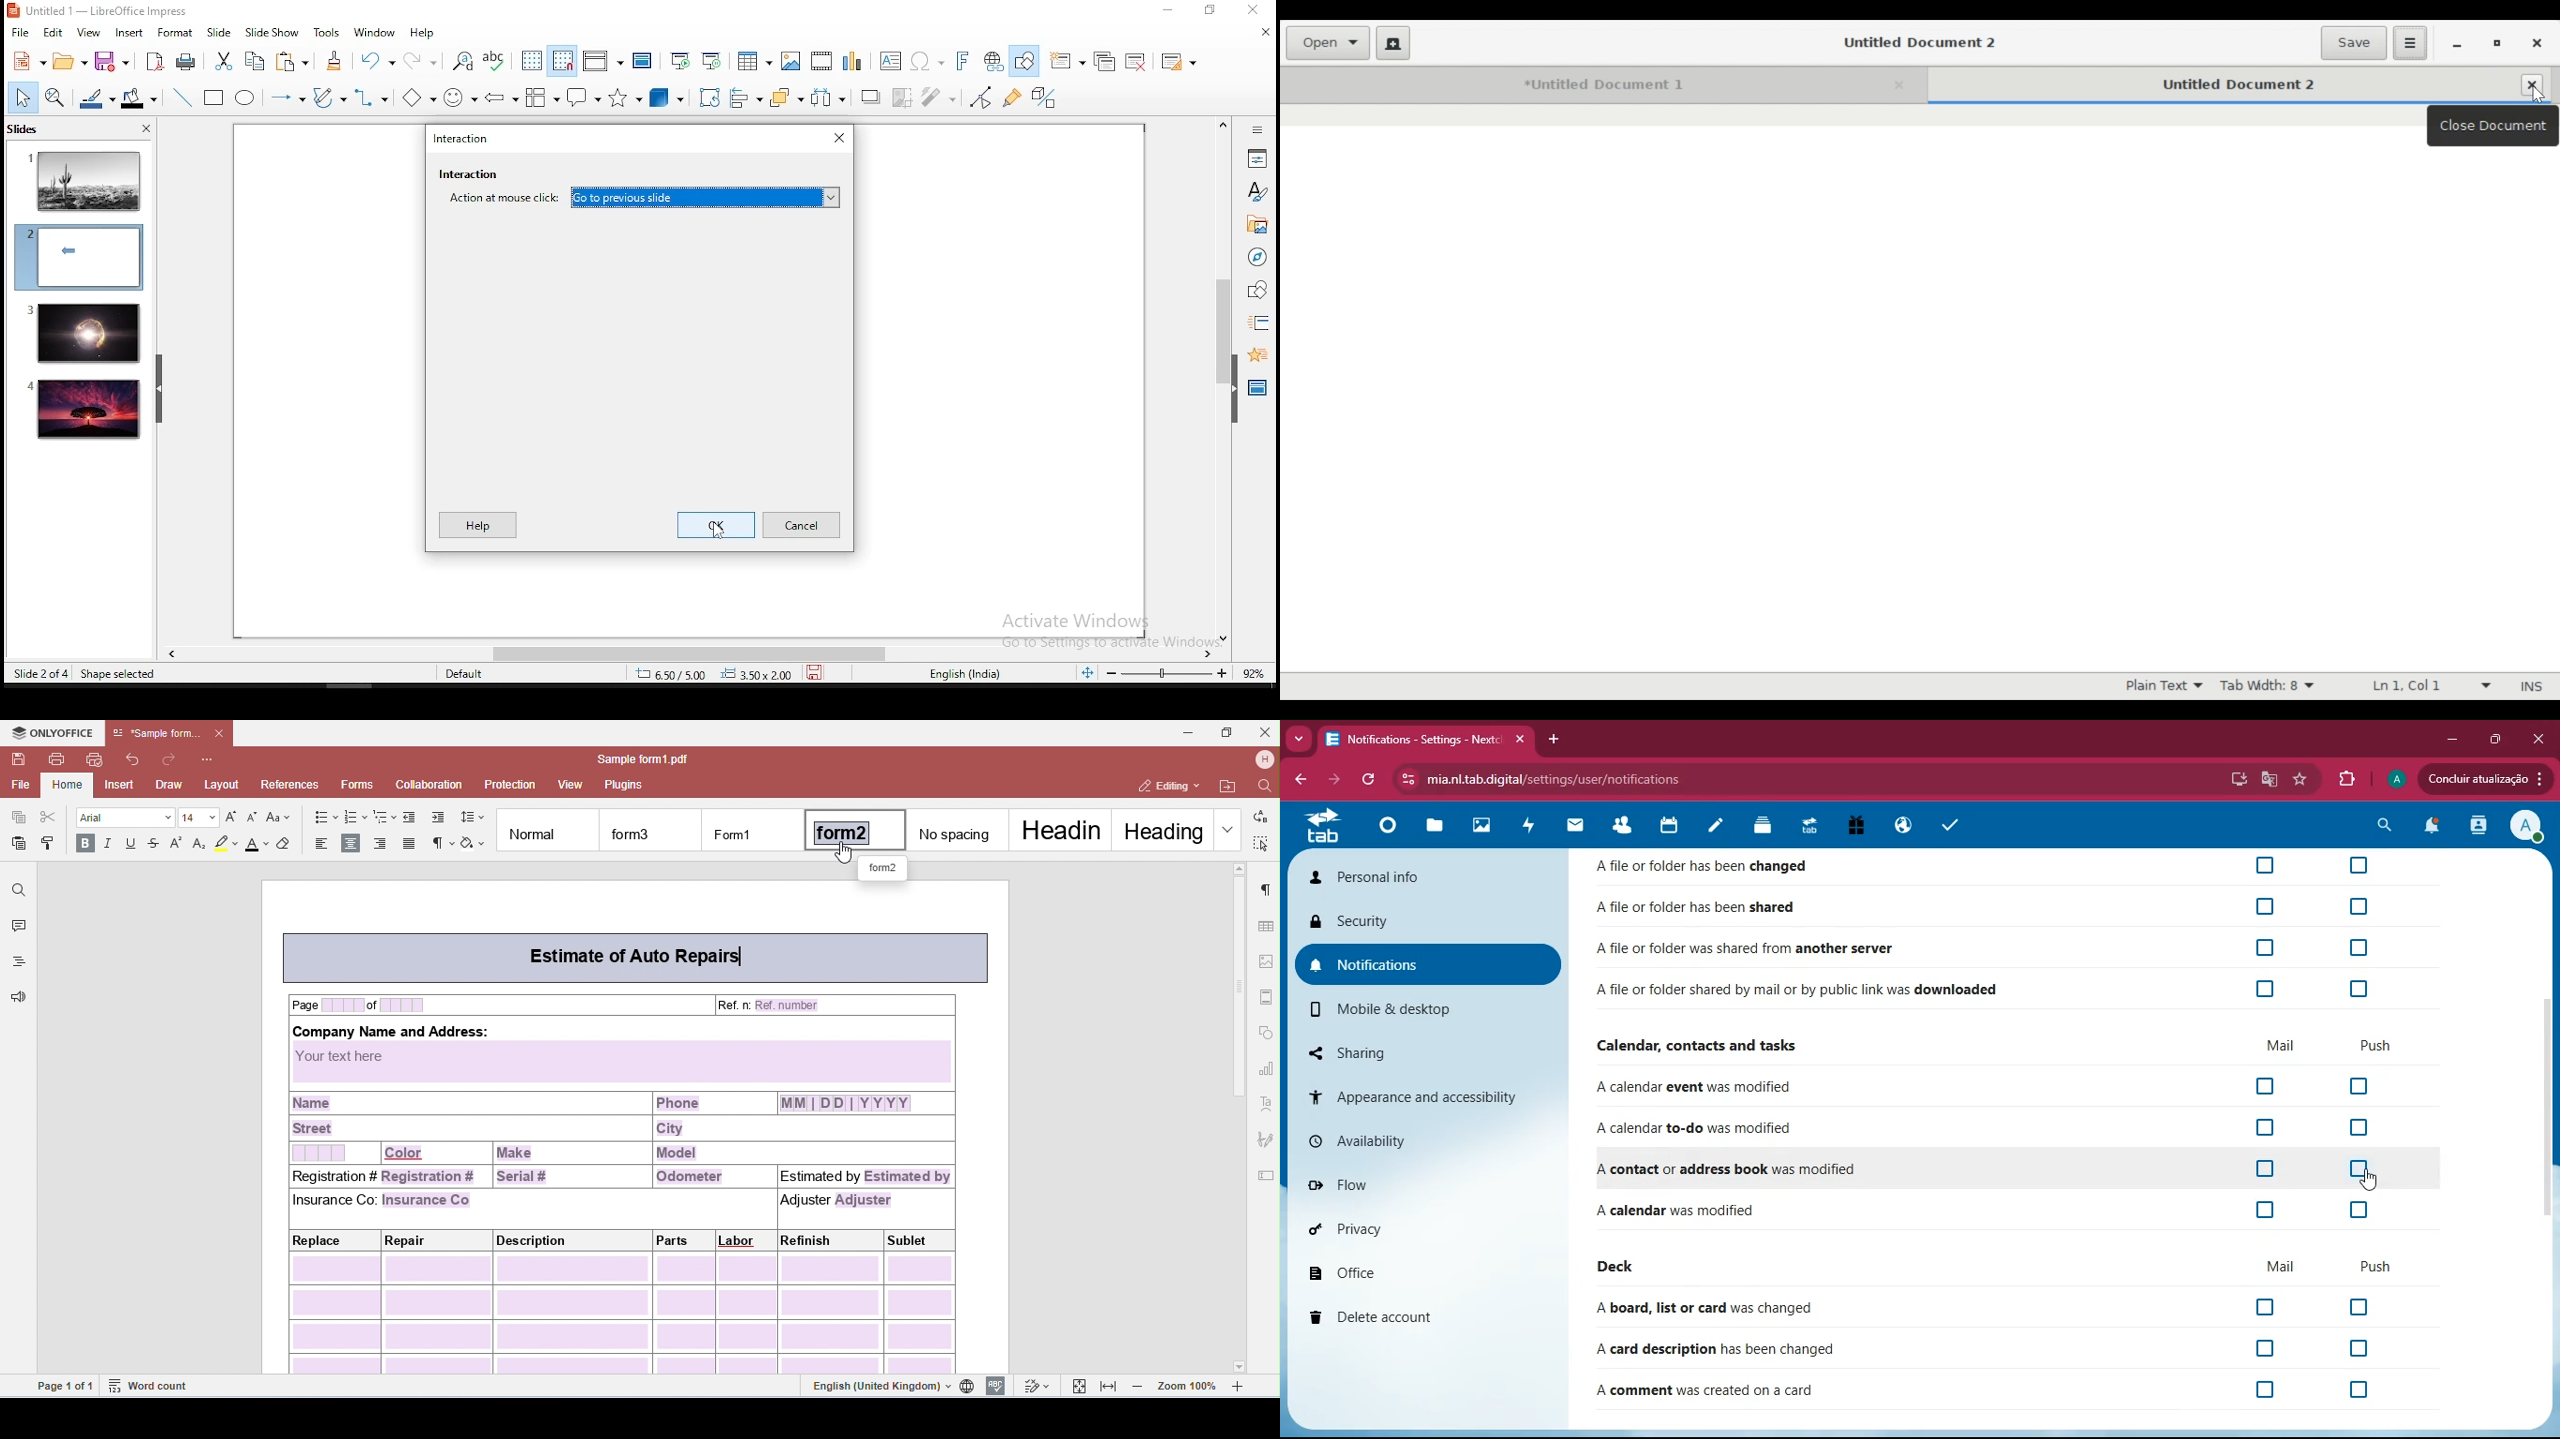 The image size is (2576, 1456). I want to click on gift, so click(1858, 827).